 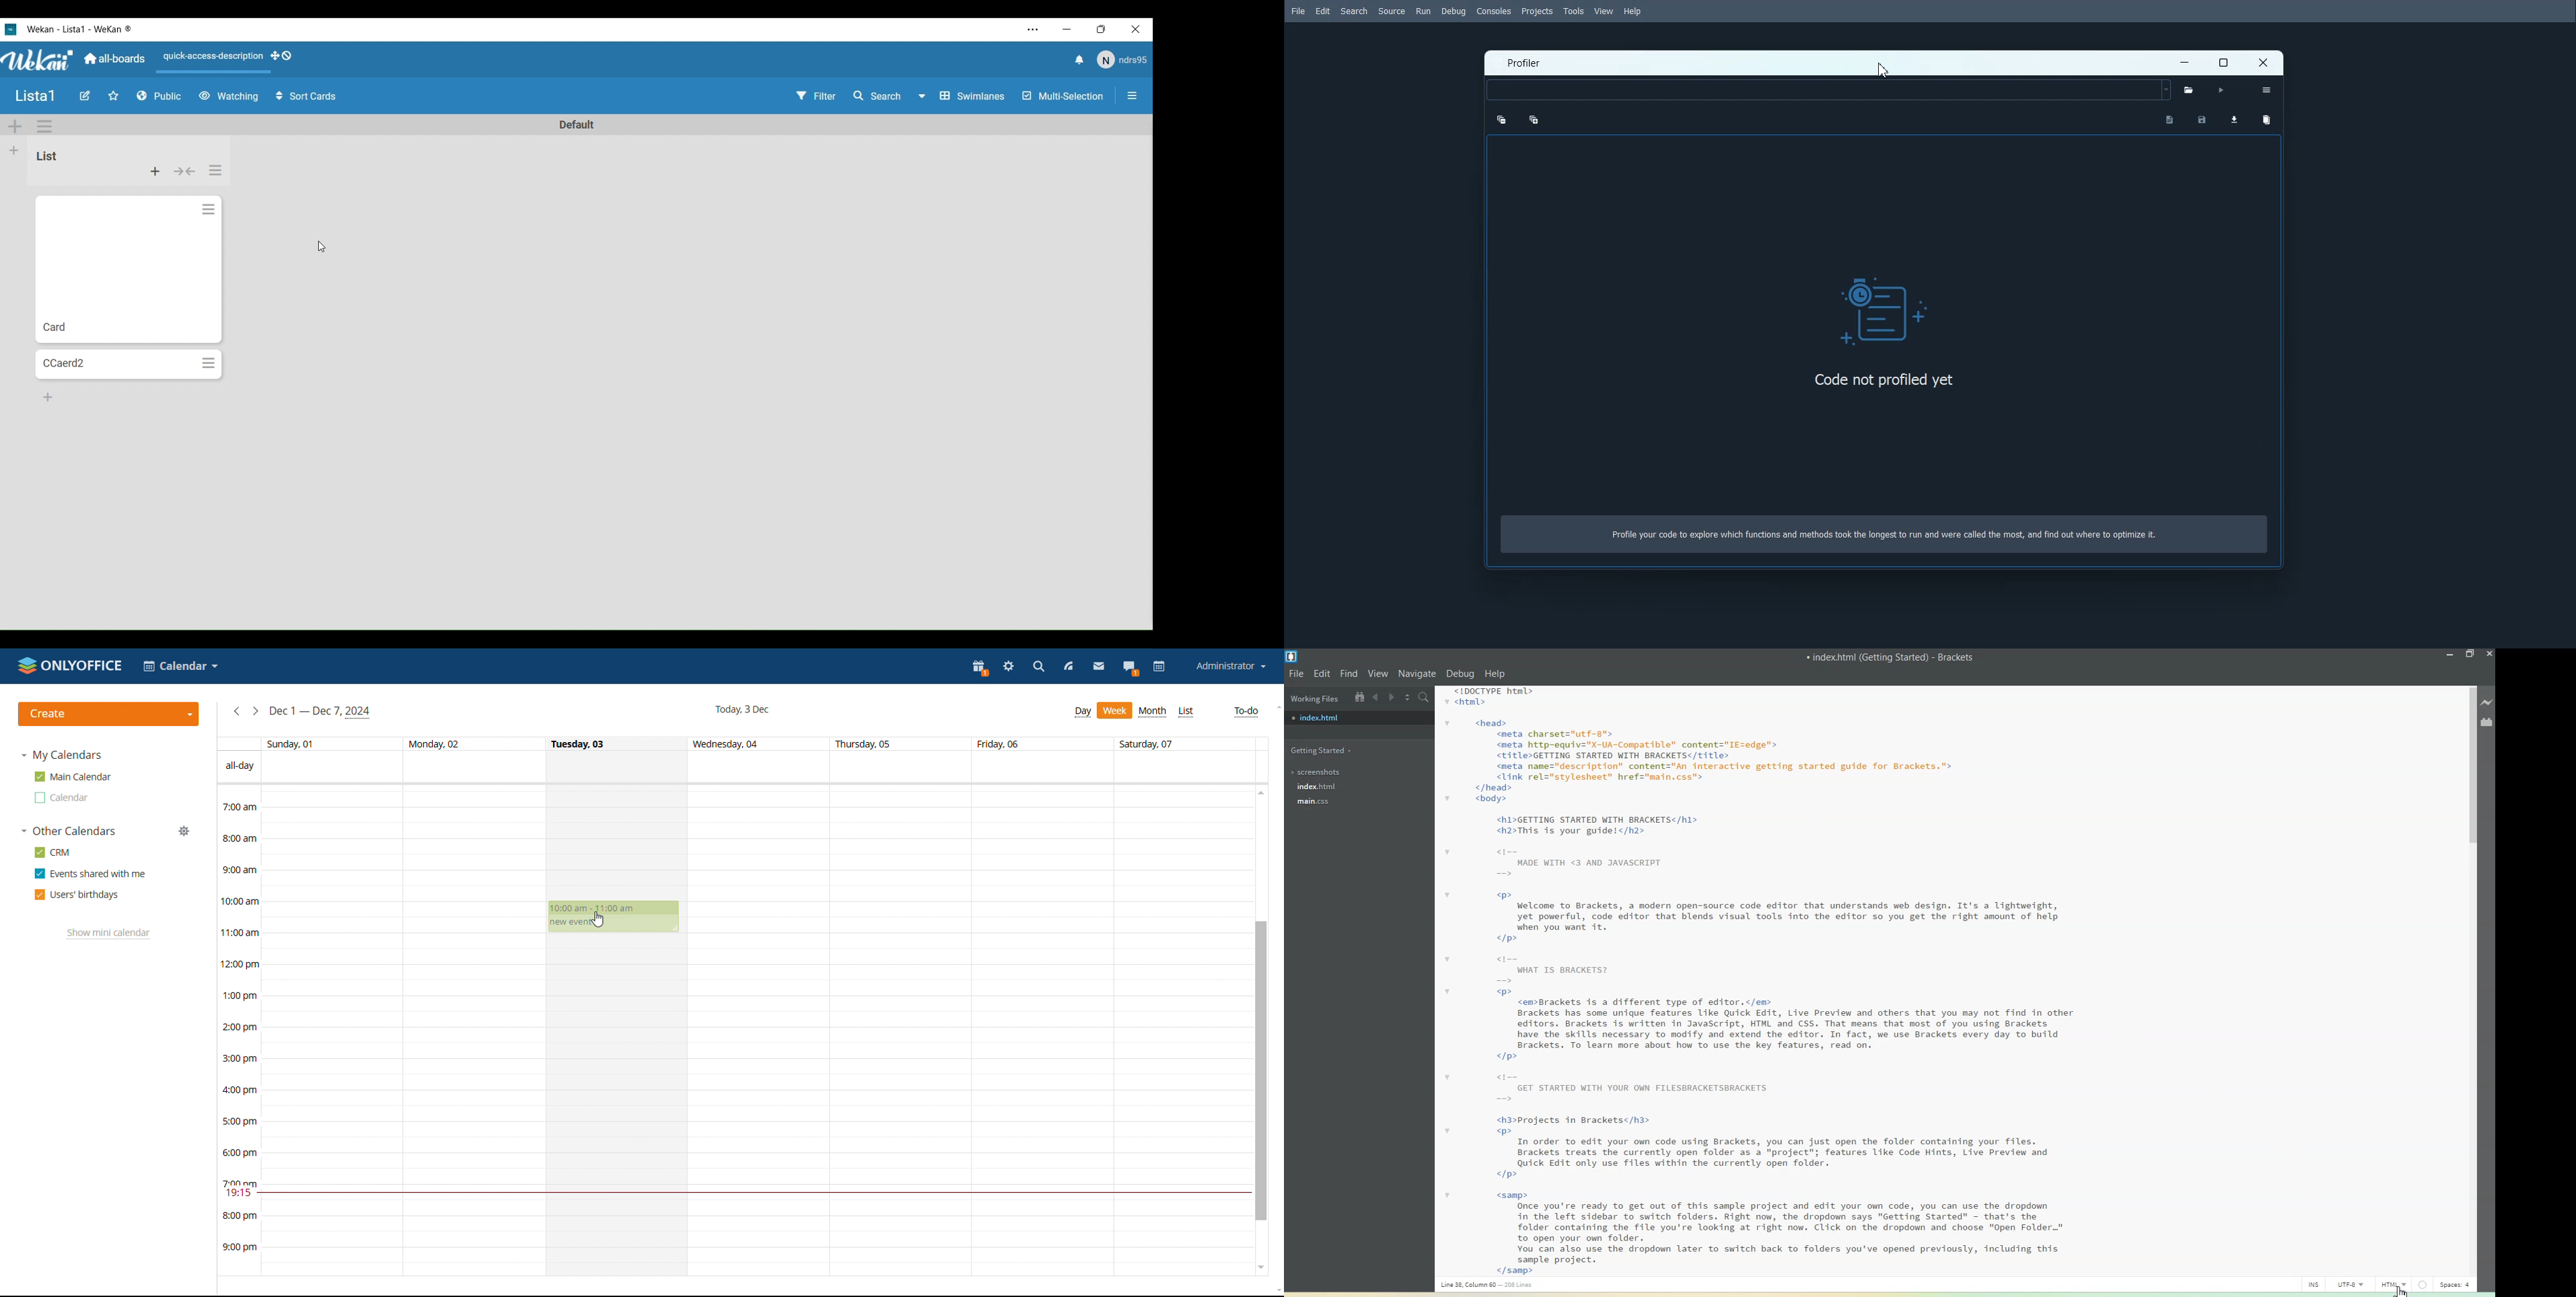 I want to click on Show programs output, so click(x=2170, y=120).